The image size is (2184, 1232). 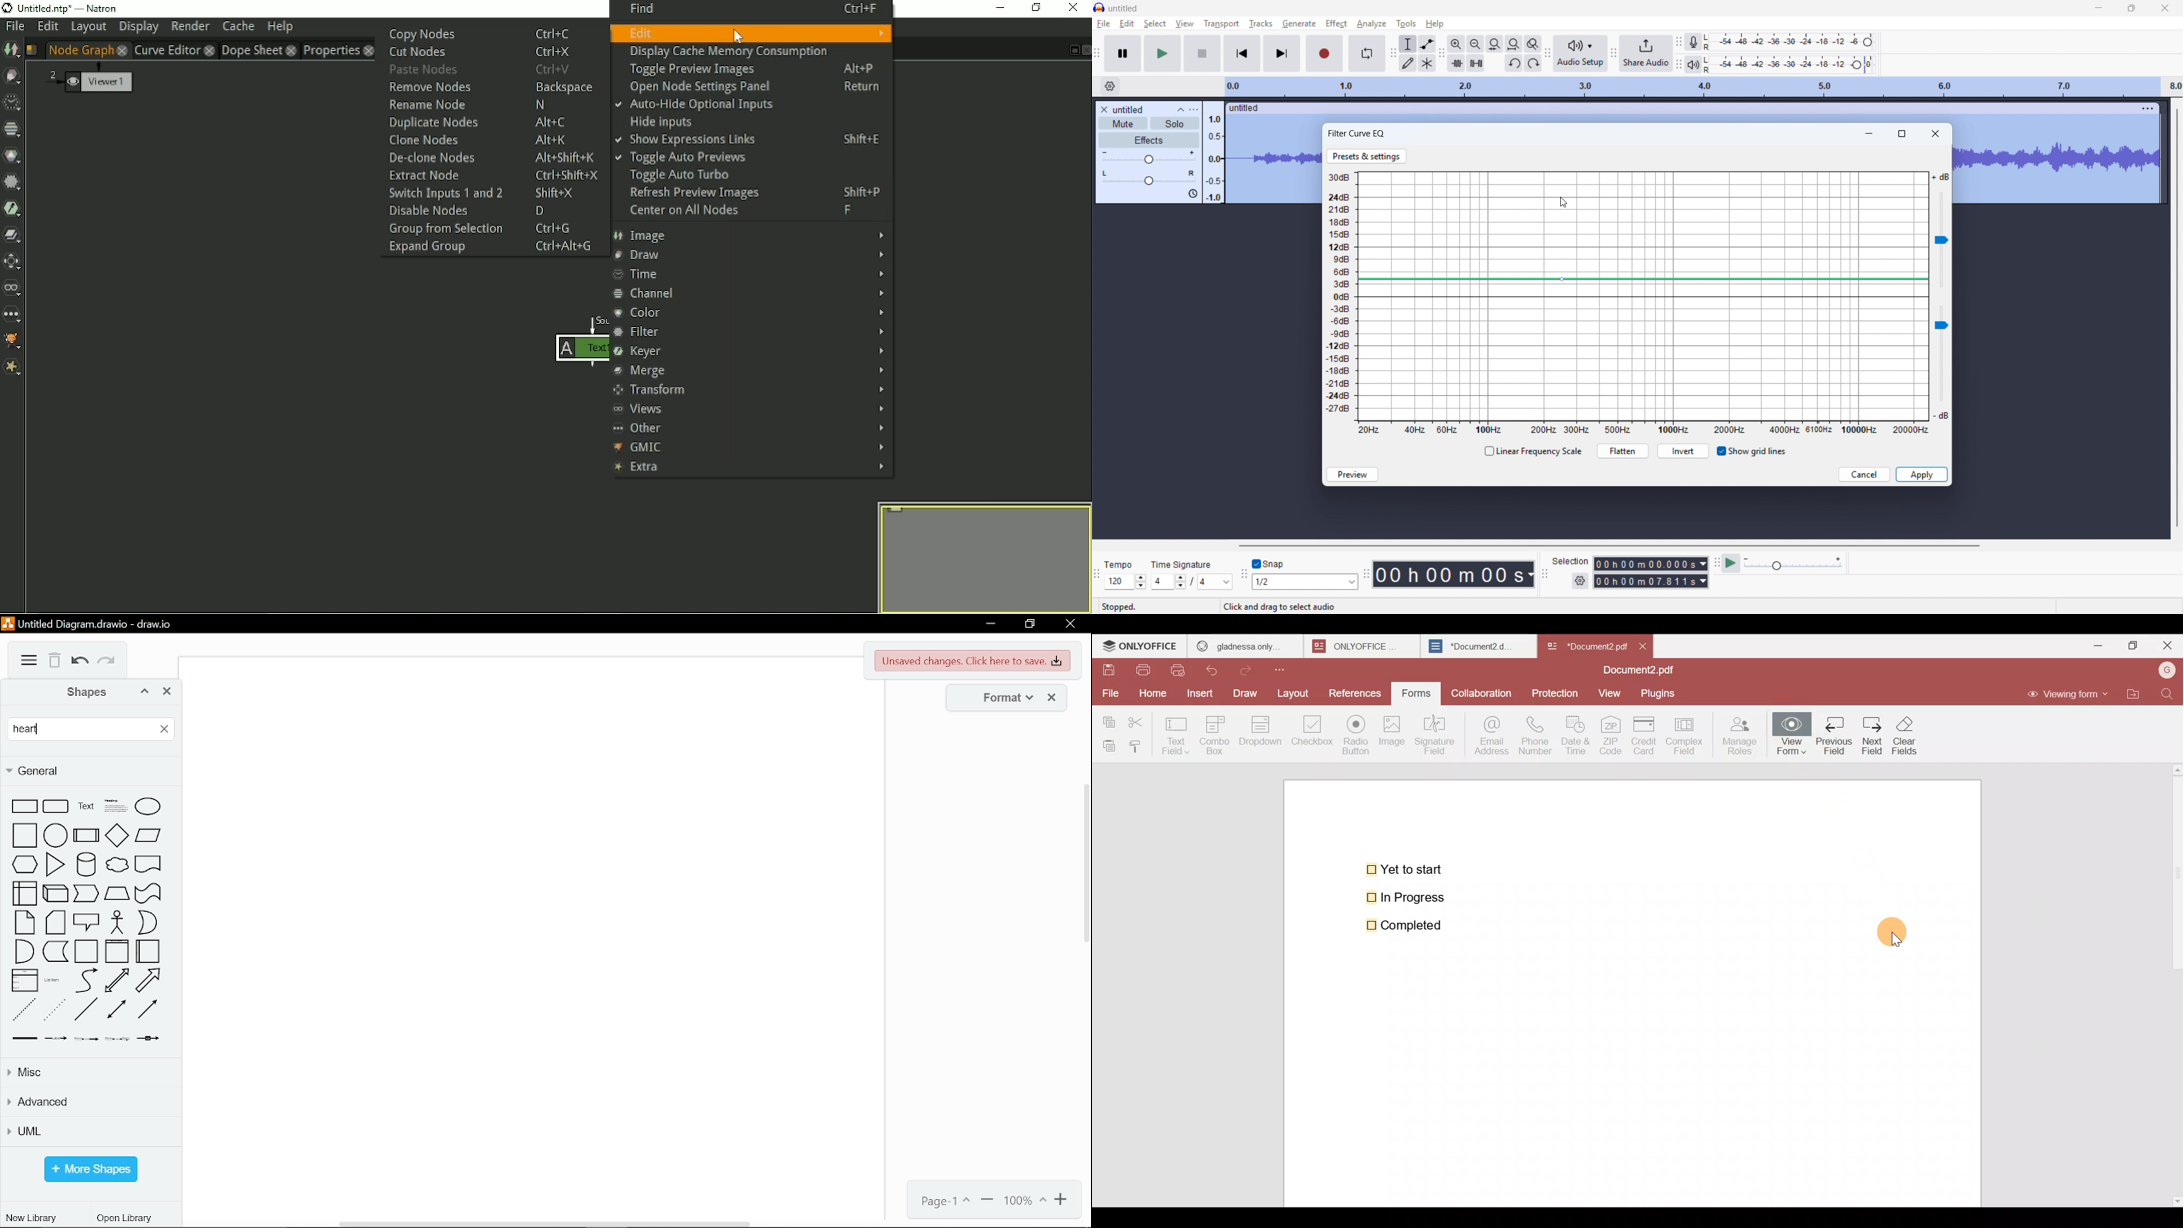 I want to click on close , so click(x=2164, y=8).